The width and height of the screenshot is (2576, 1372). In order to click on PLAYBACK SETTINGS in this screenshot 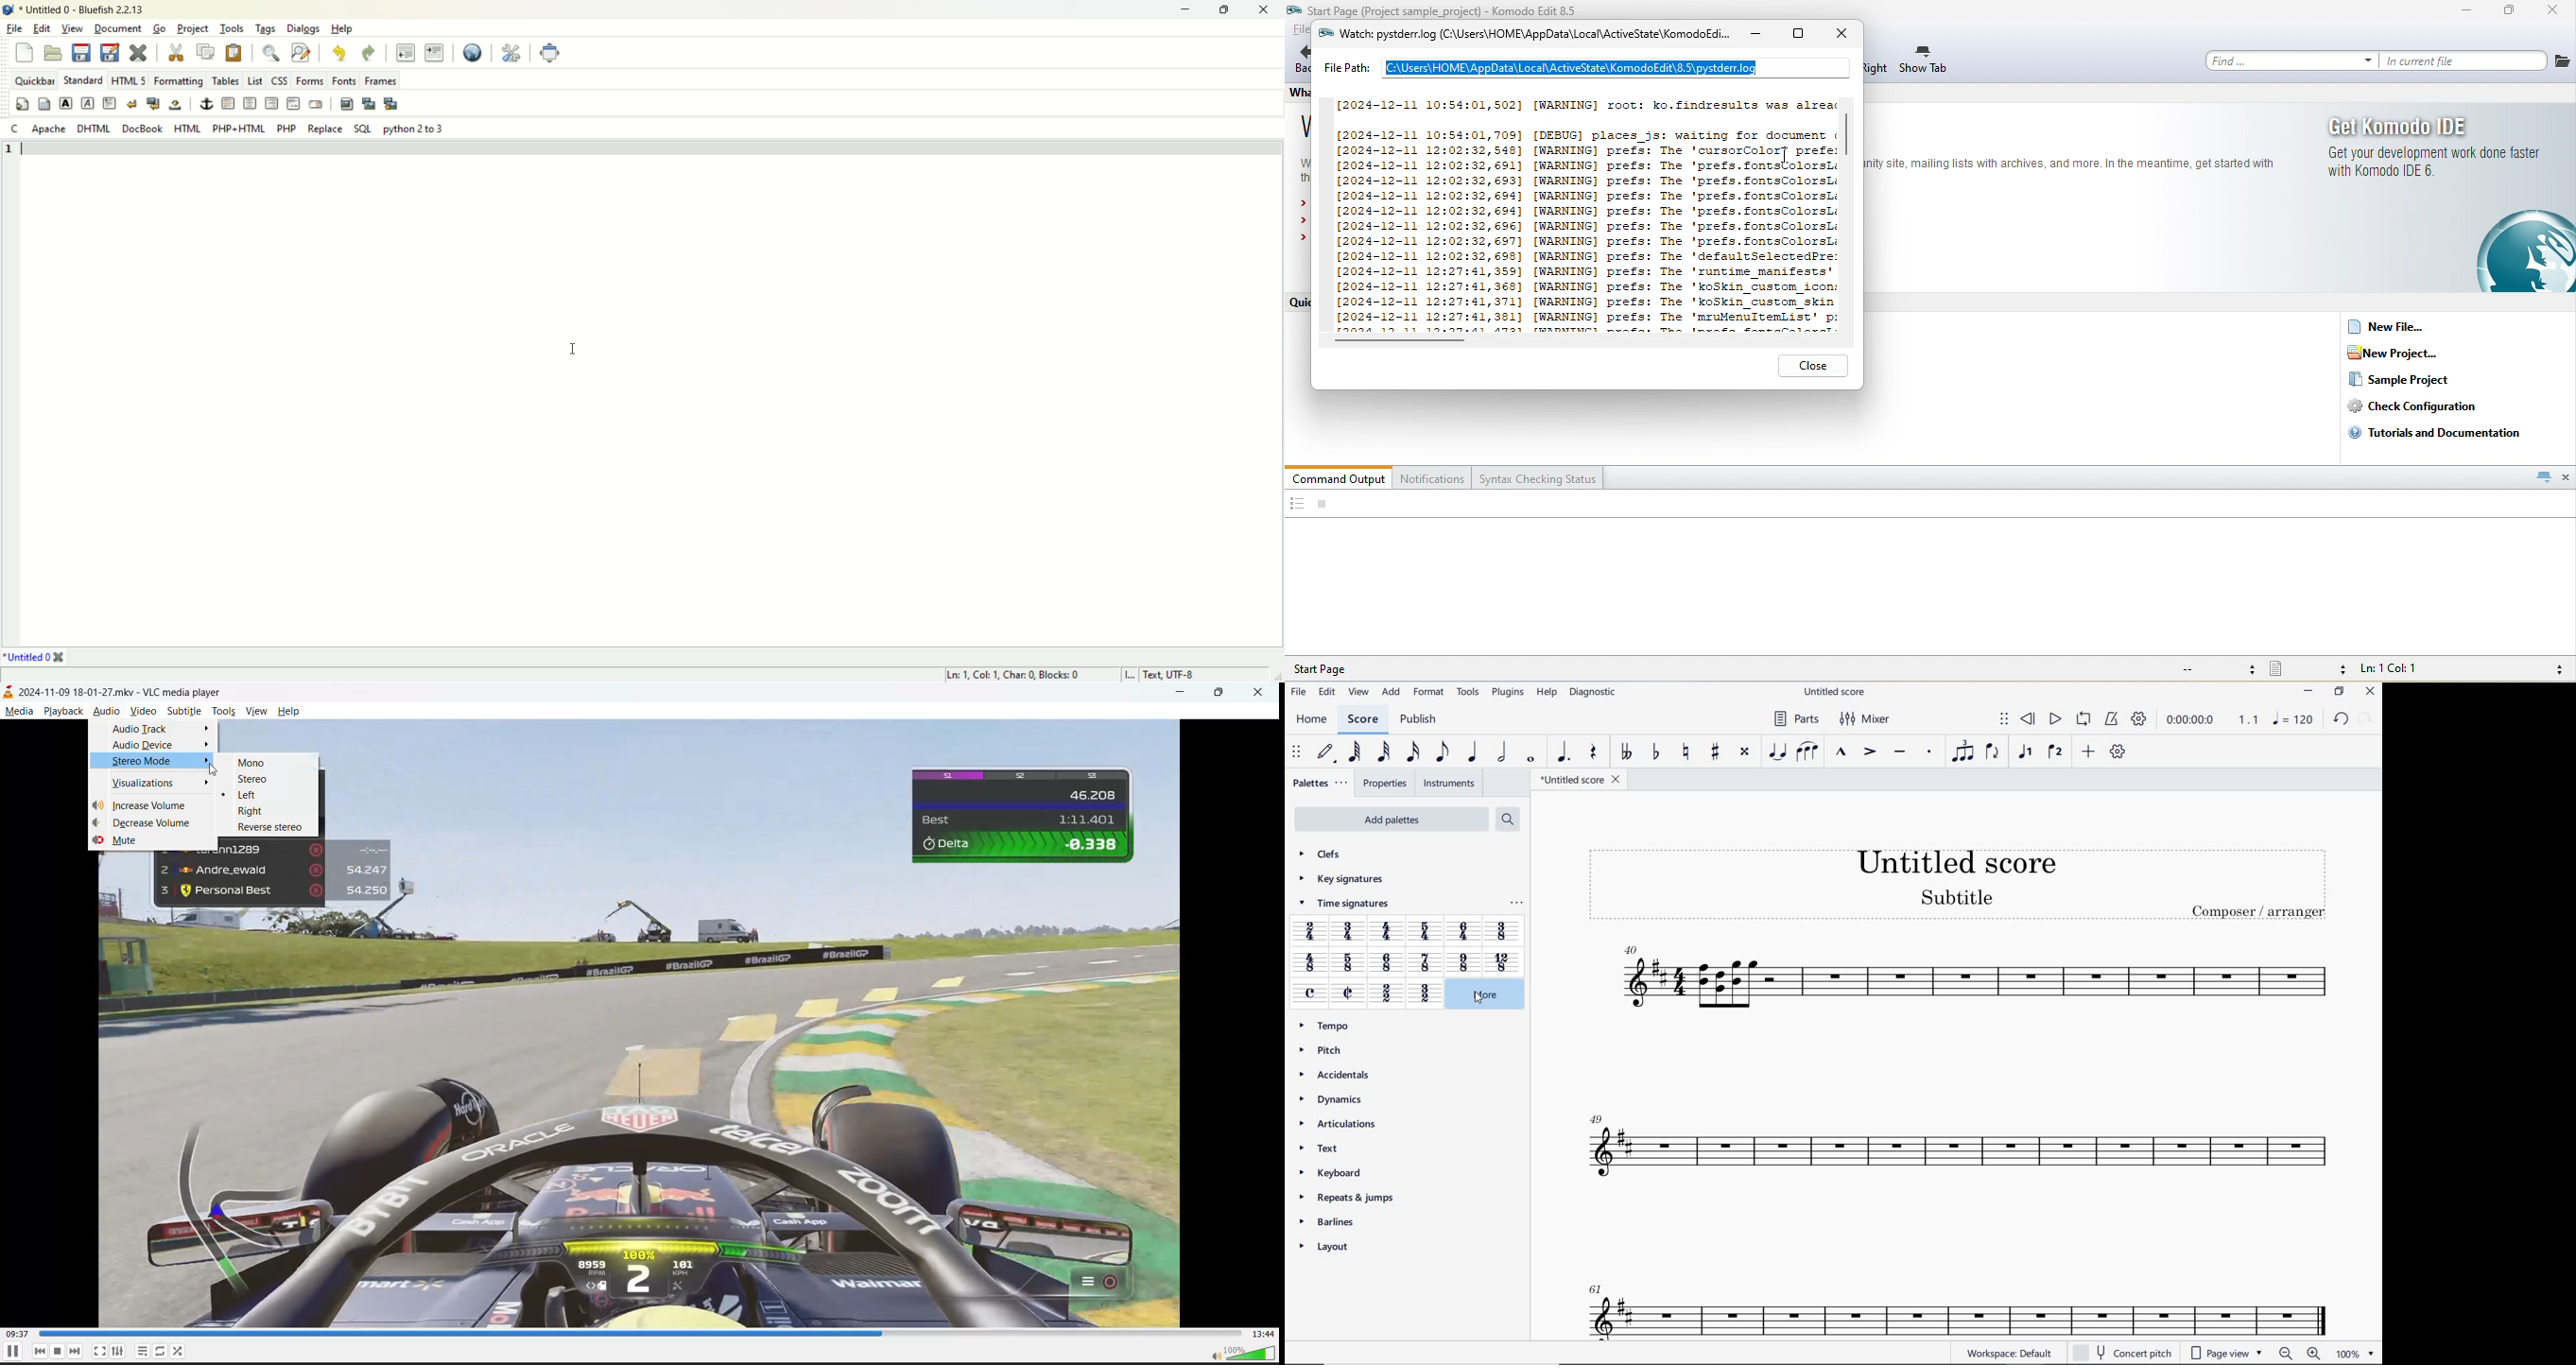, I will do `click(2140, 721)`.